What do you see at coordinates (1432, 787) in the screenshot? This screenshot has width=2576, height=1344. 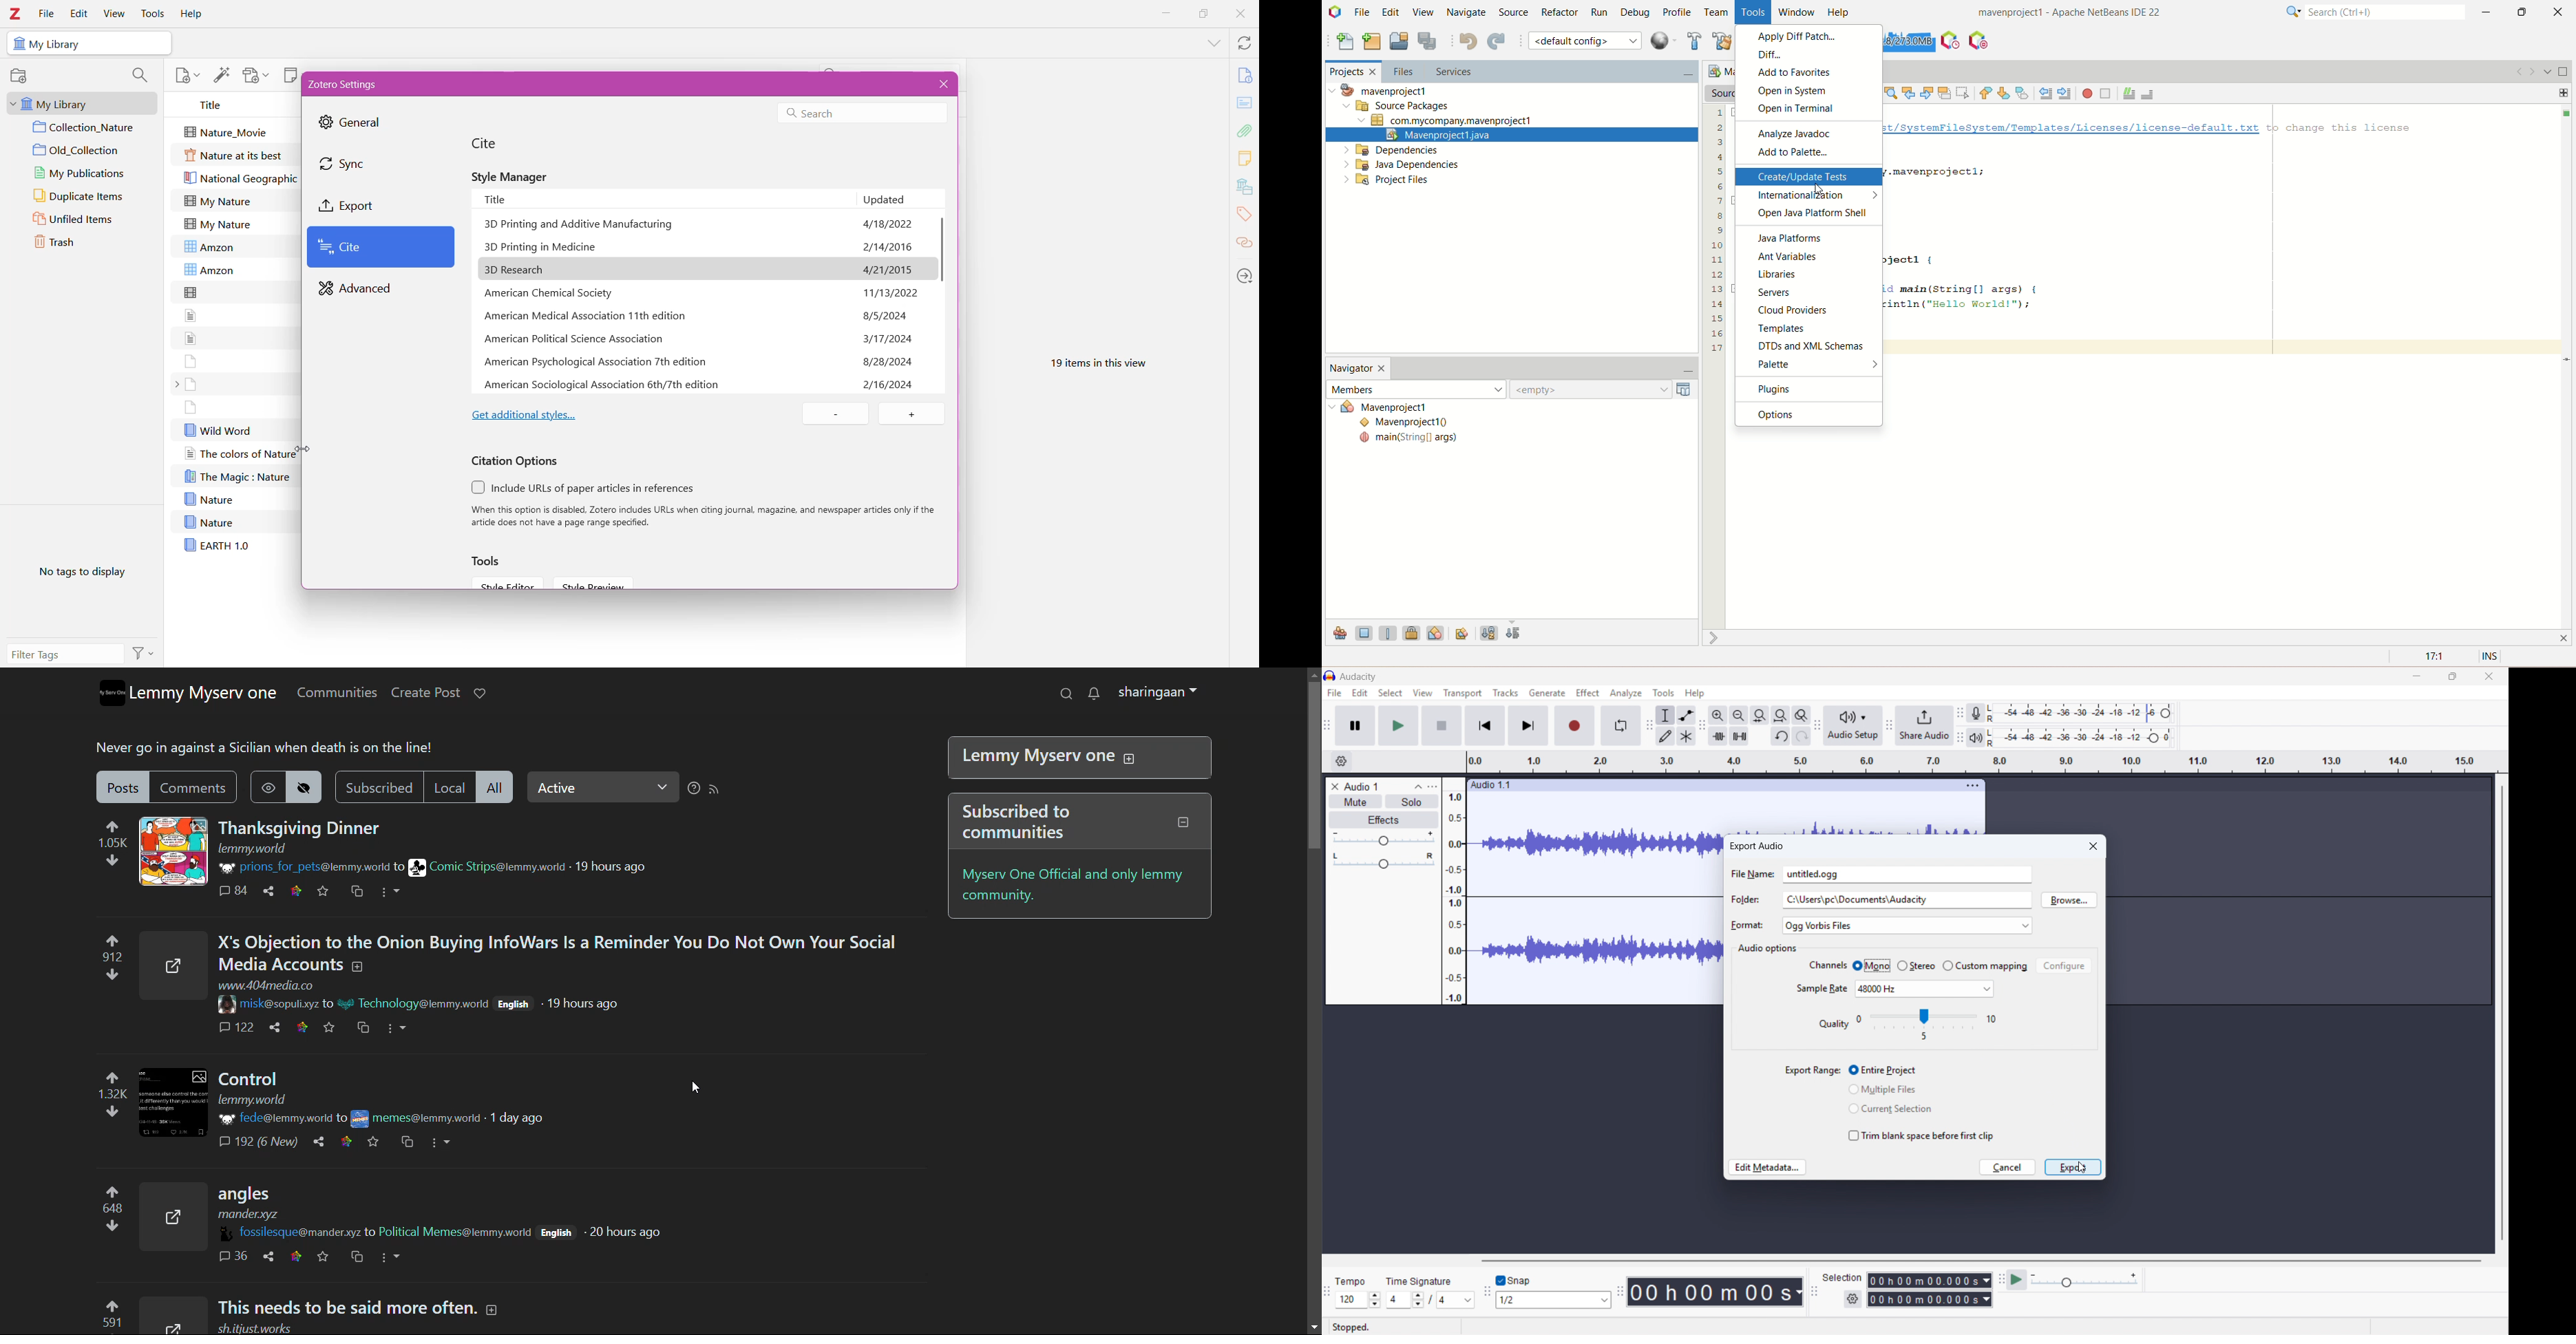 I see `Track control panel menu ` at bounding box center [1432, 787].